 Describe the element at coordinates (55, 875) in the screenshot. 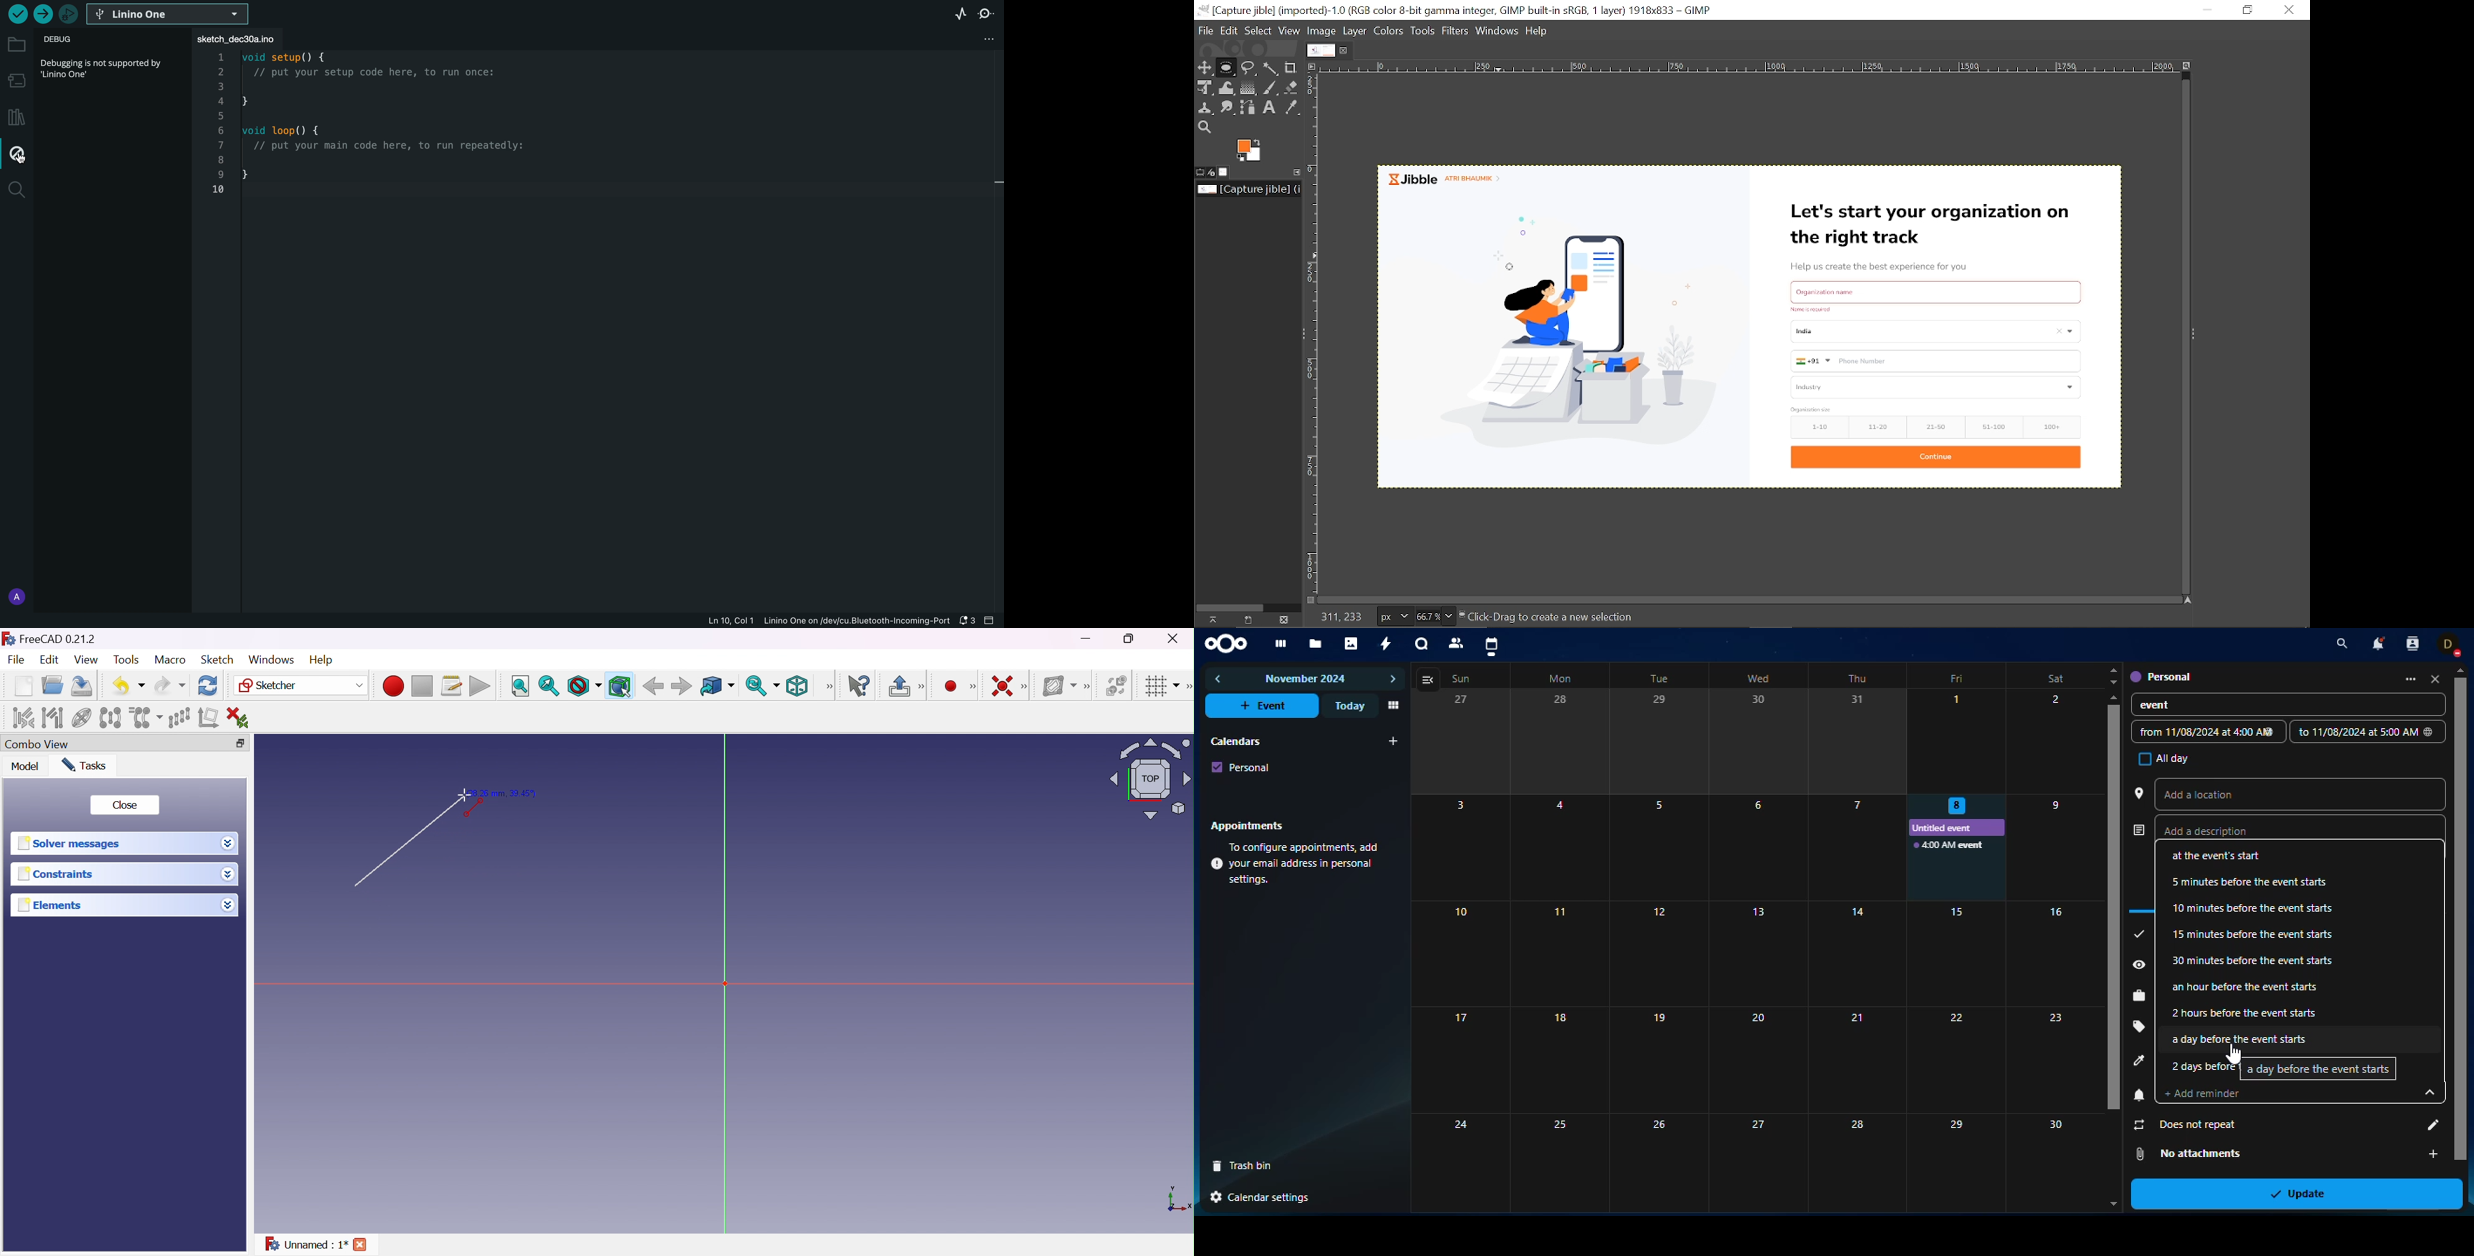

I see `Constraints` at that location.